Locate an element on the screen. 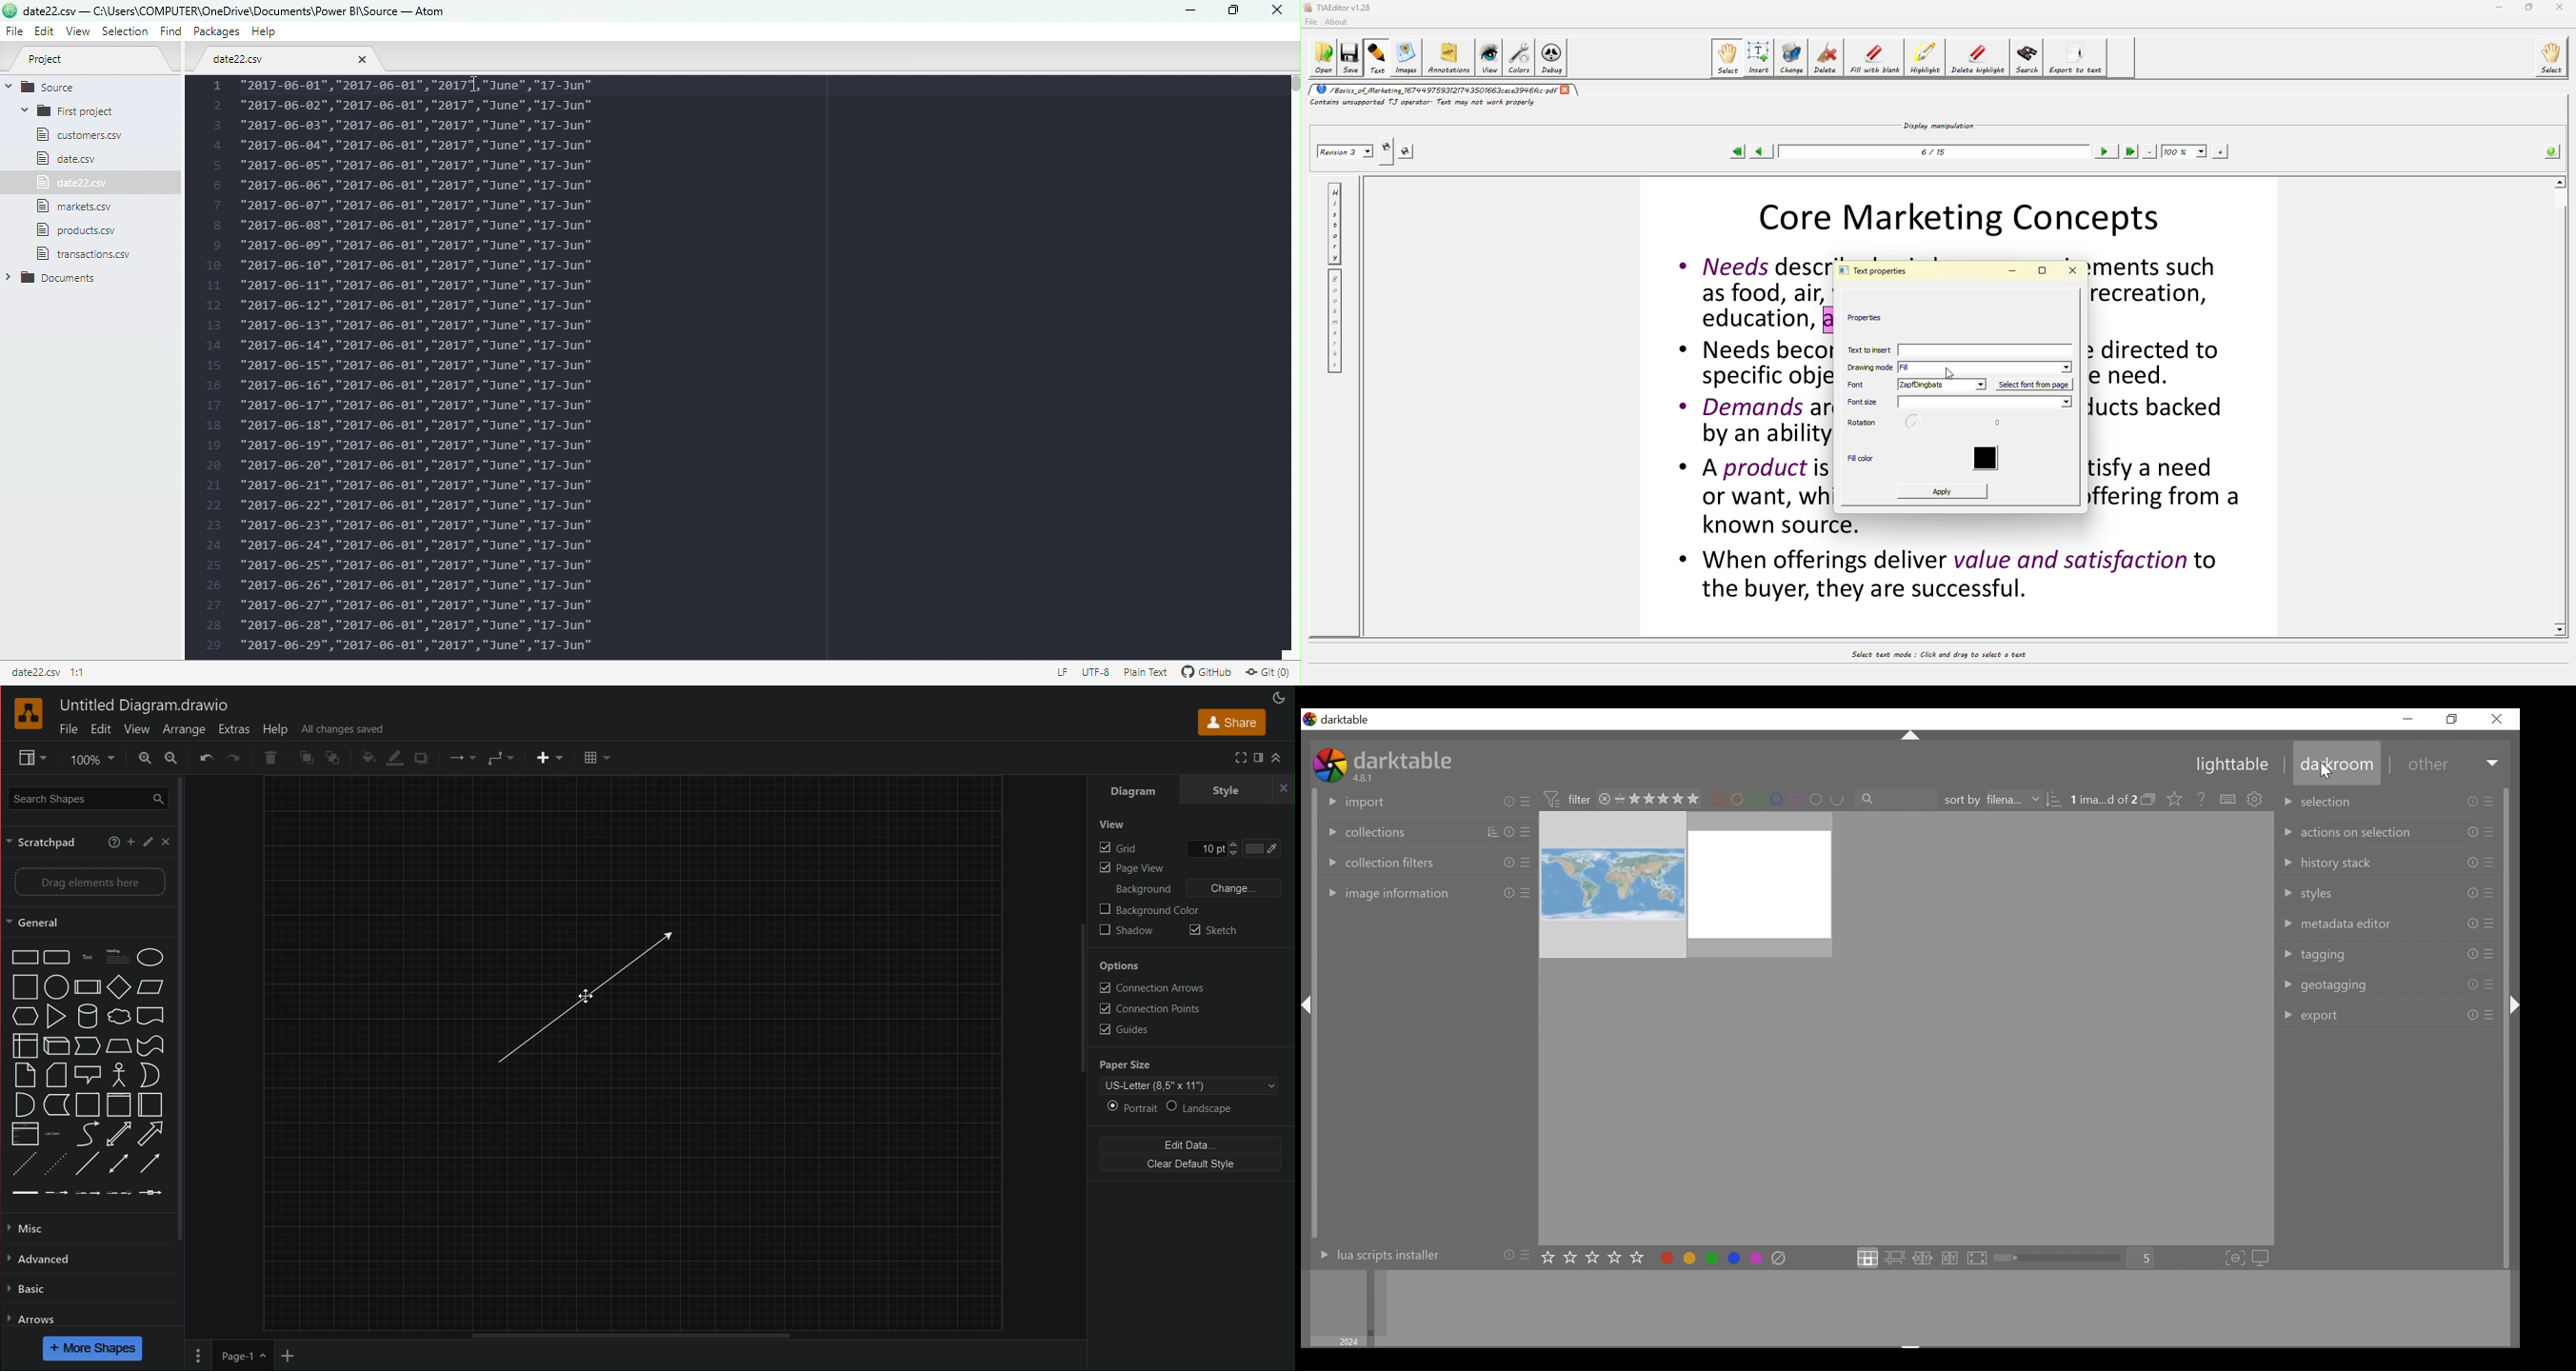  Clear Default Style is located at coordinates (1193, 1166).